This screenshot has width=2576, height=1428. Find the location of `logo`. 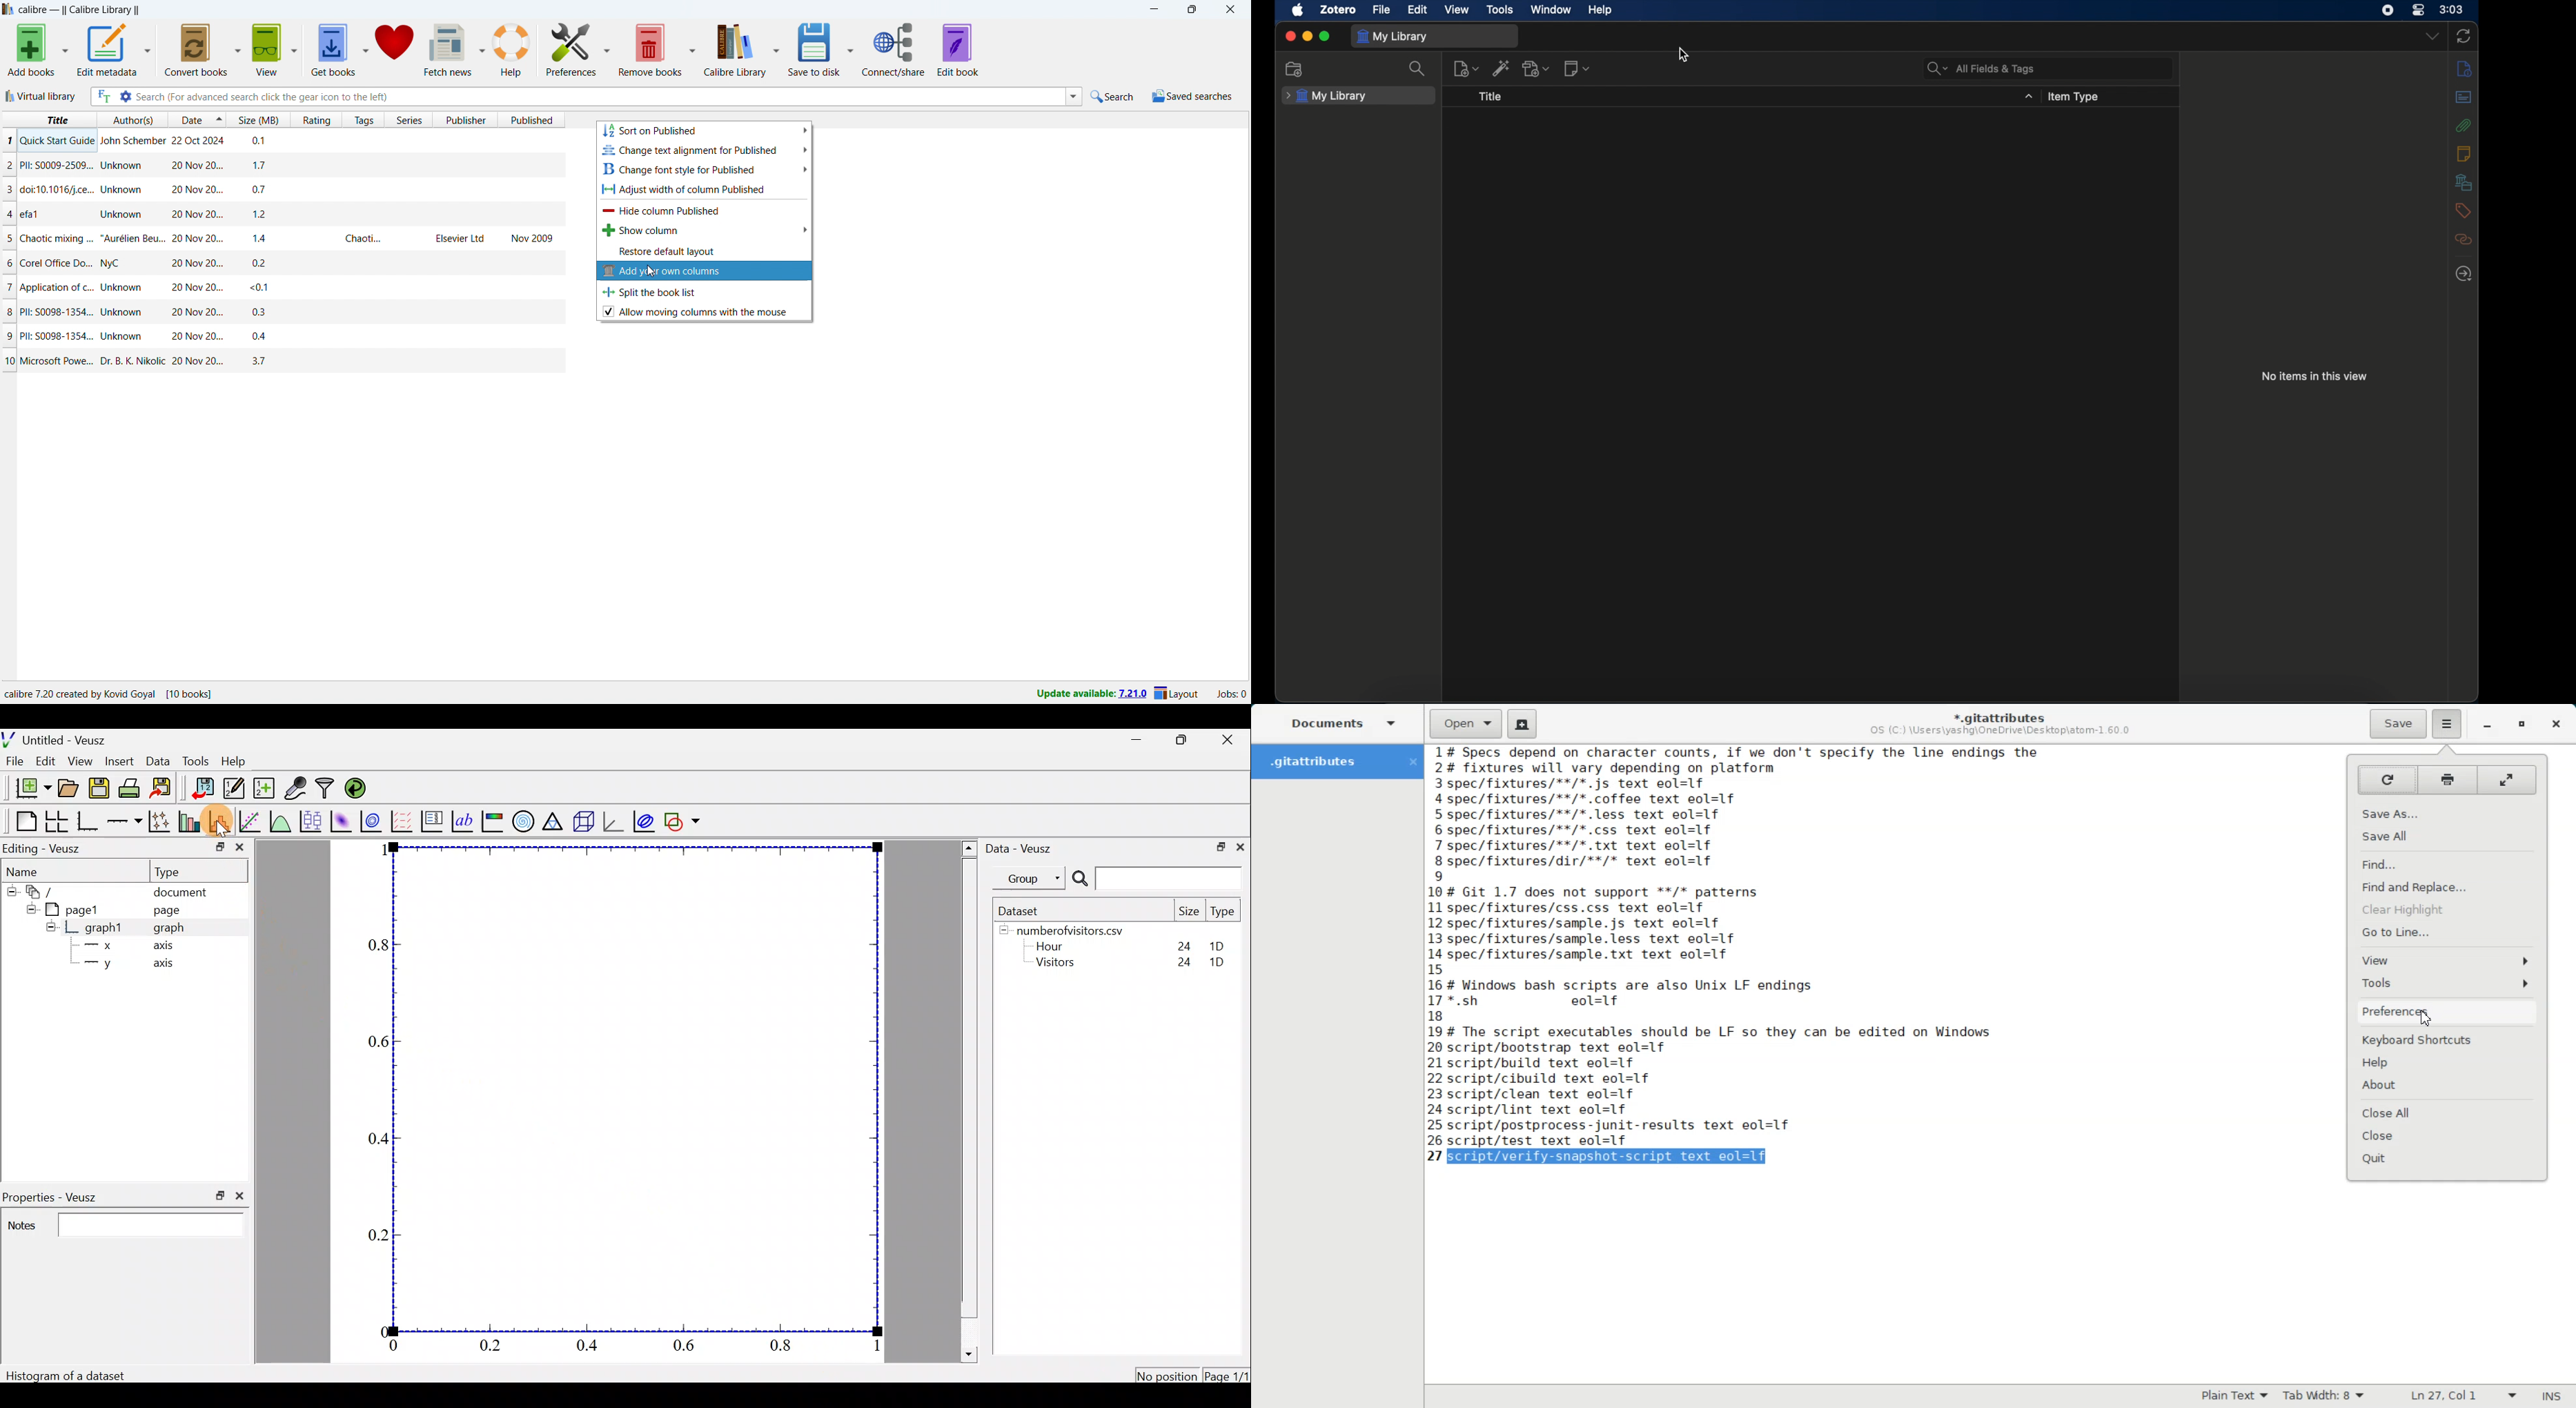

logo is located at coordinates (8, 9).